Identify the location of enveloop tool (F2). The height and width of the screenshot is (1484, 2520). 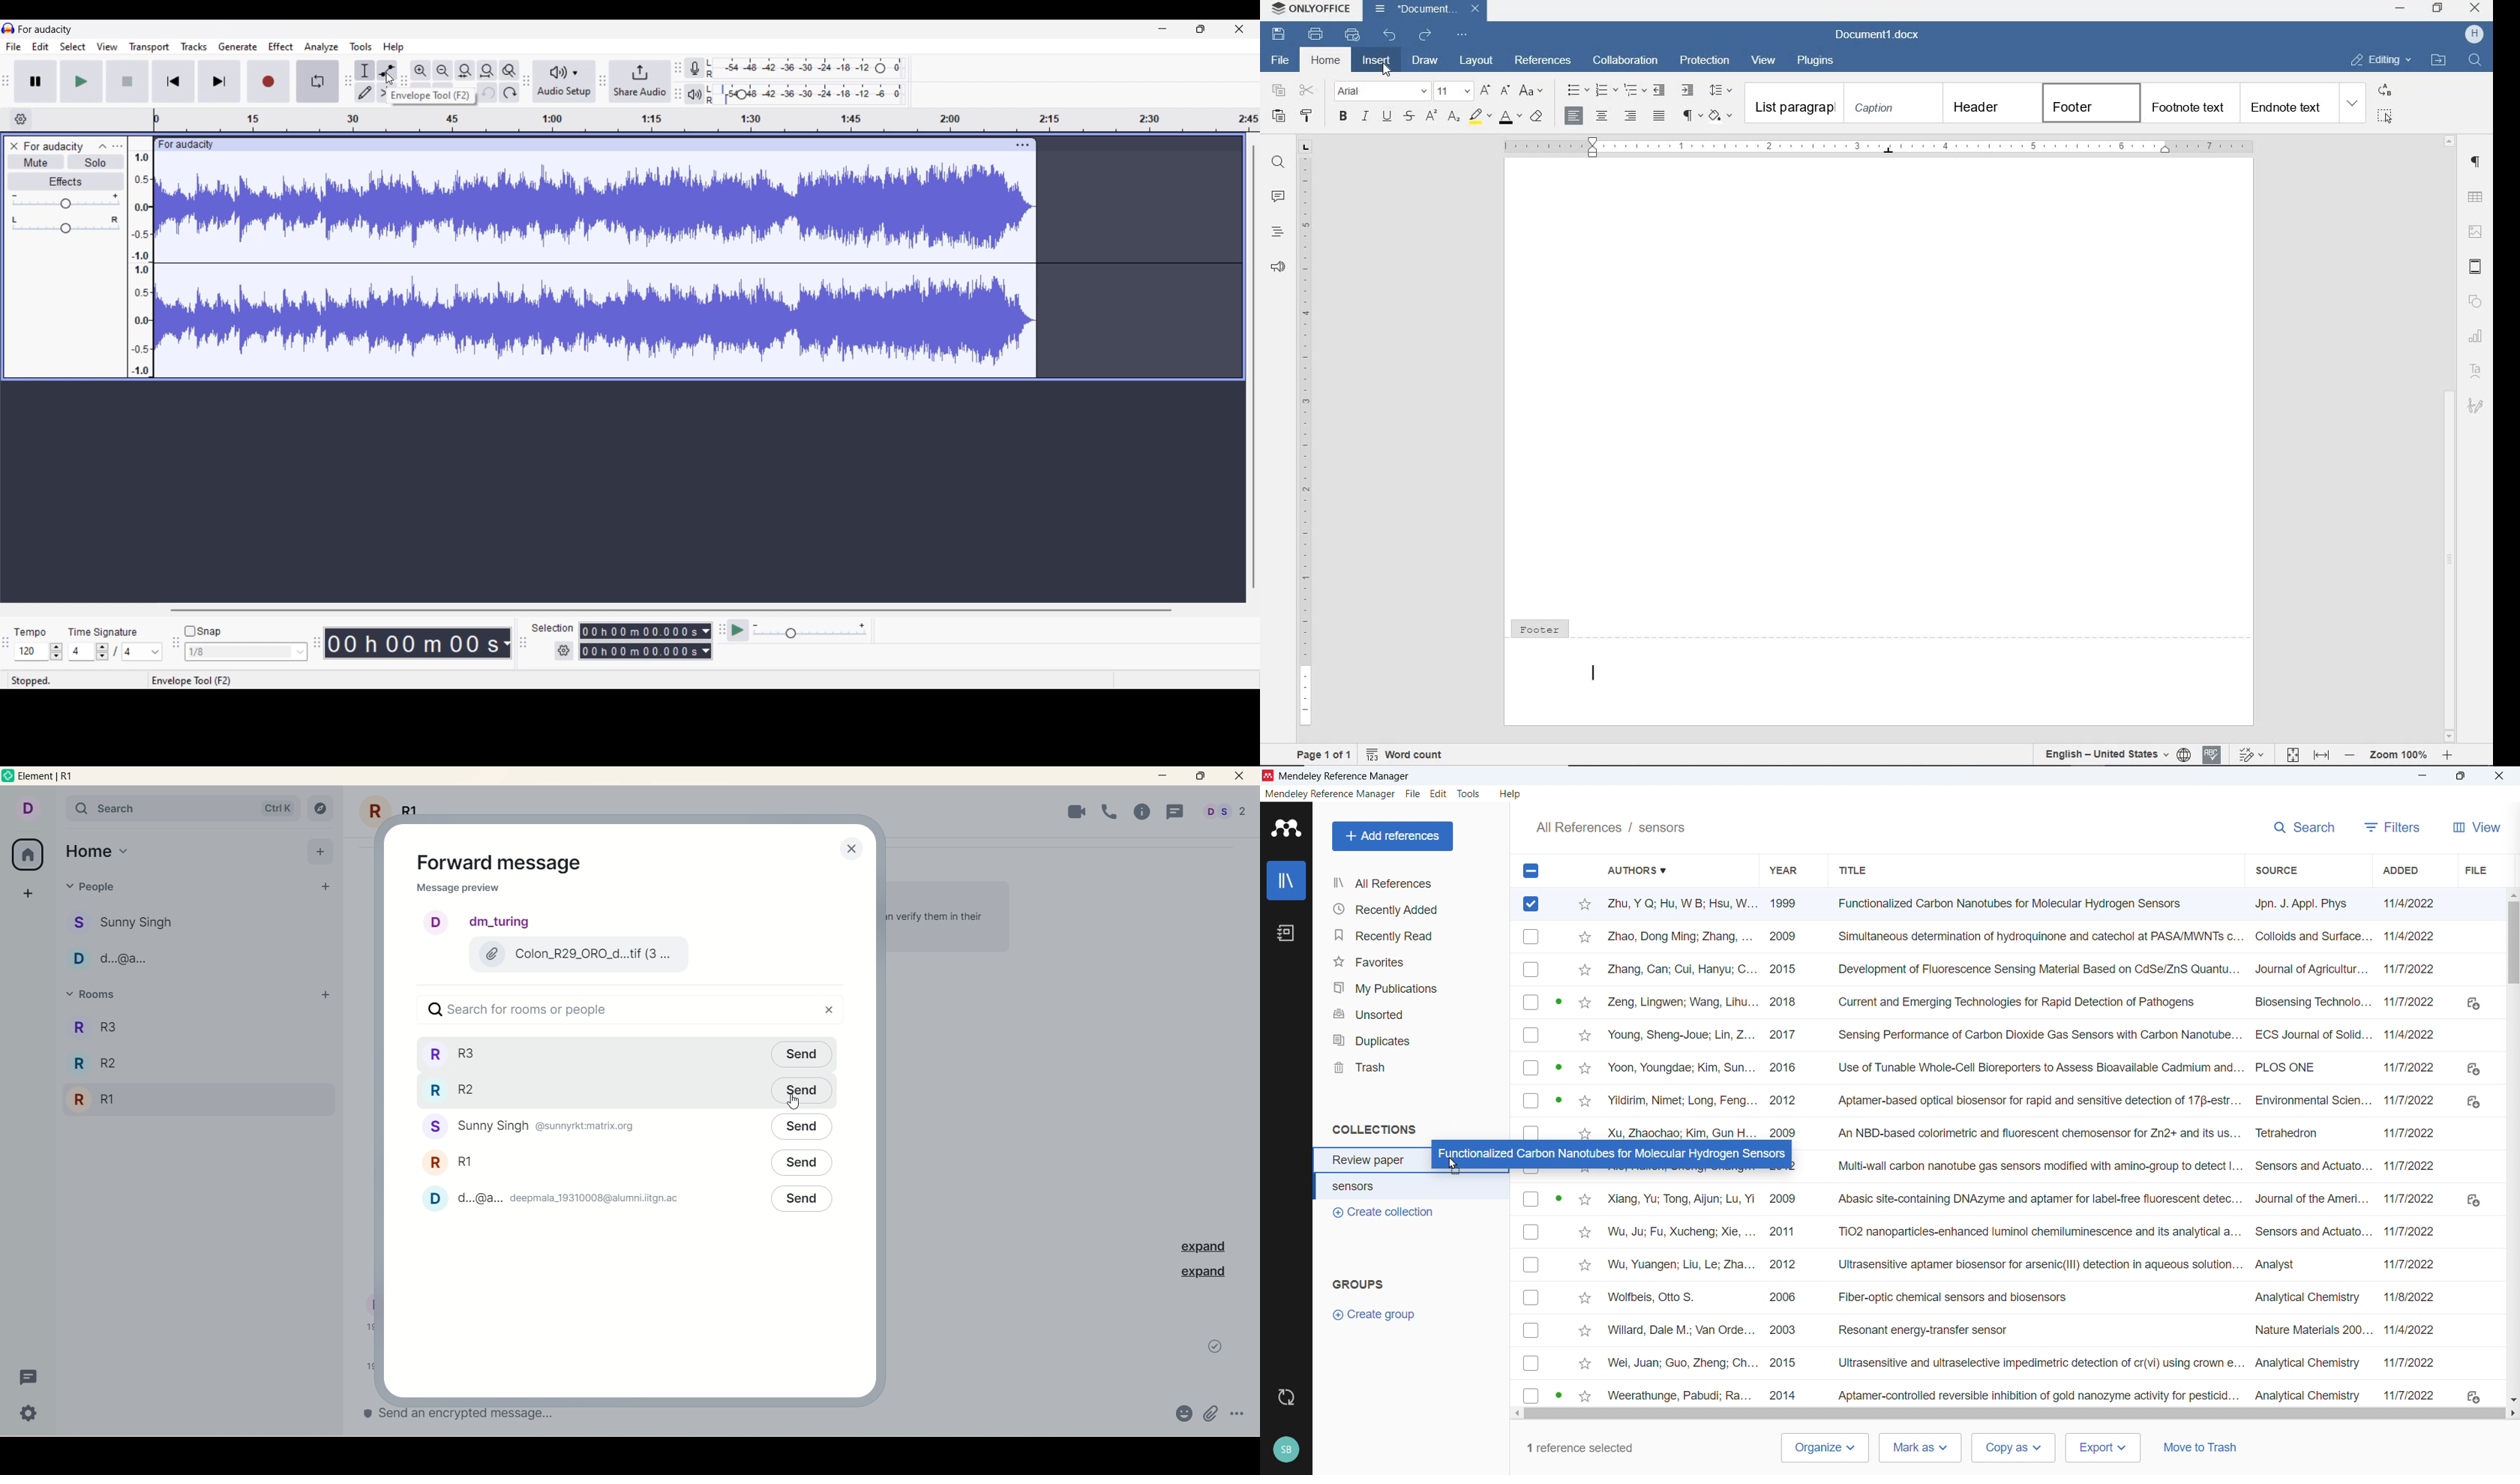
(192, 681).